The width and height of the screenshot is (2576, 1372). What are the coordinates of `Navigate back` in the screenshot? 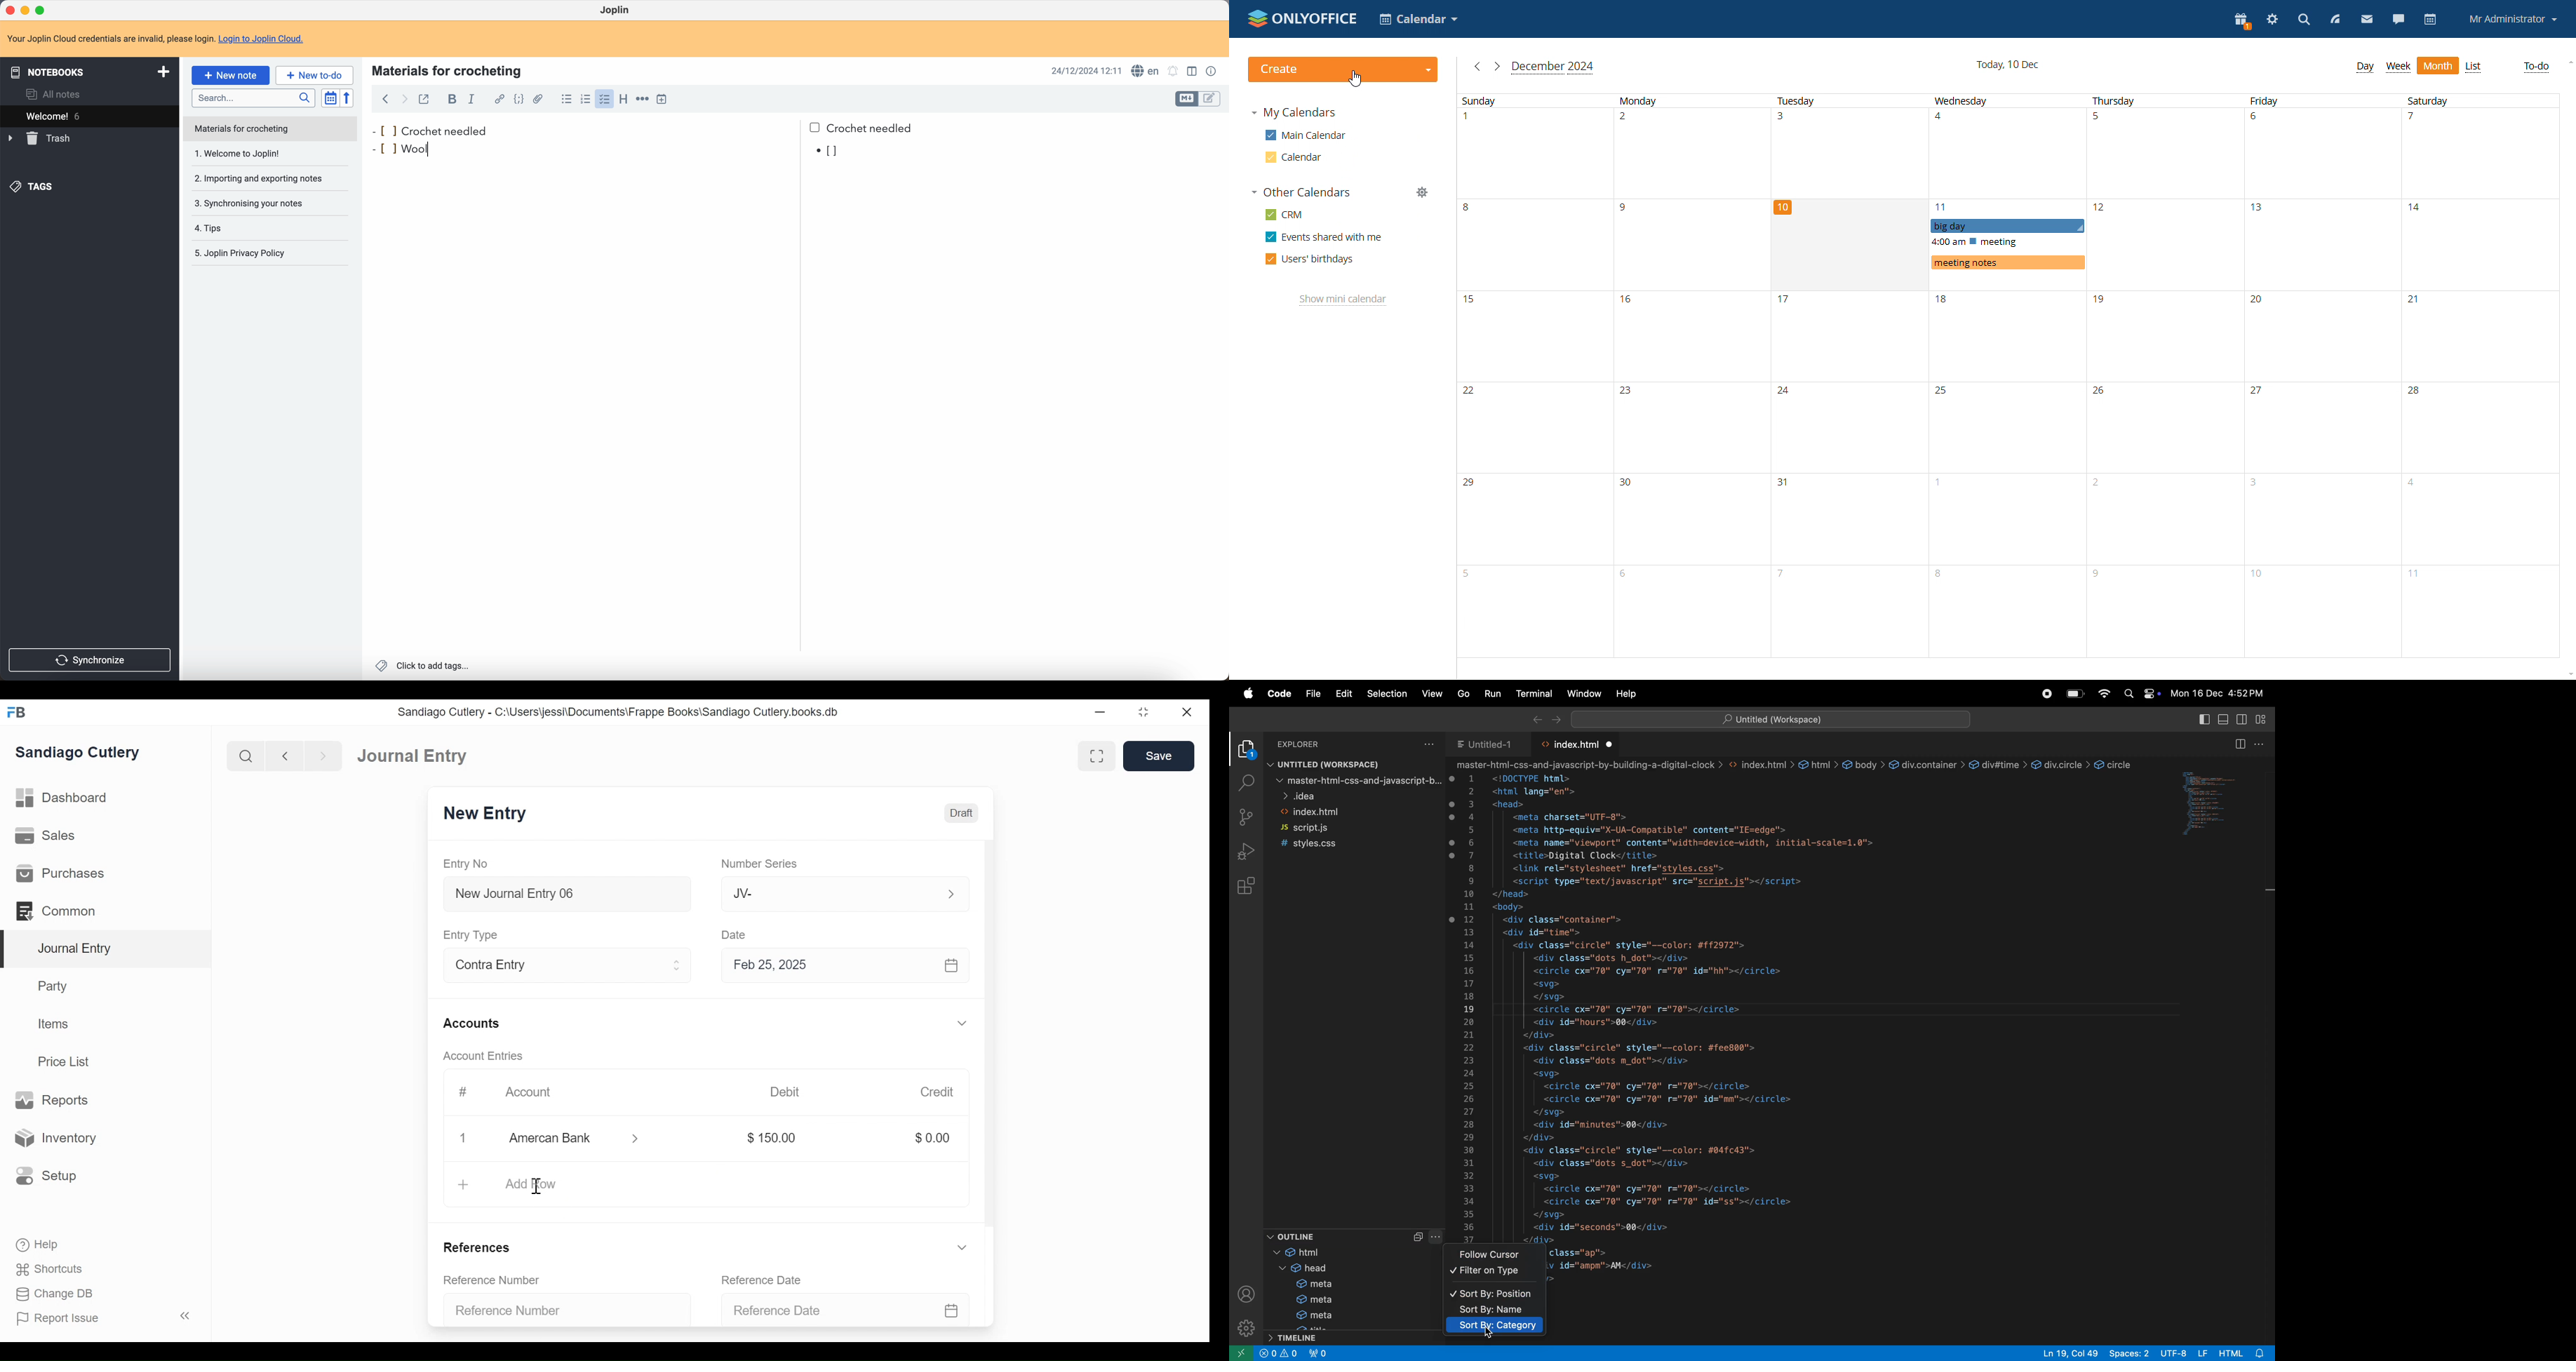 It's located at (285, 757).